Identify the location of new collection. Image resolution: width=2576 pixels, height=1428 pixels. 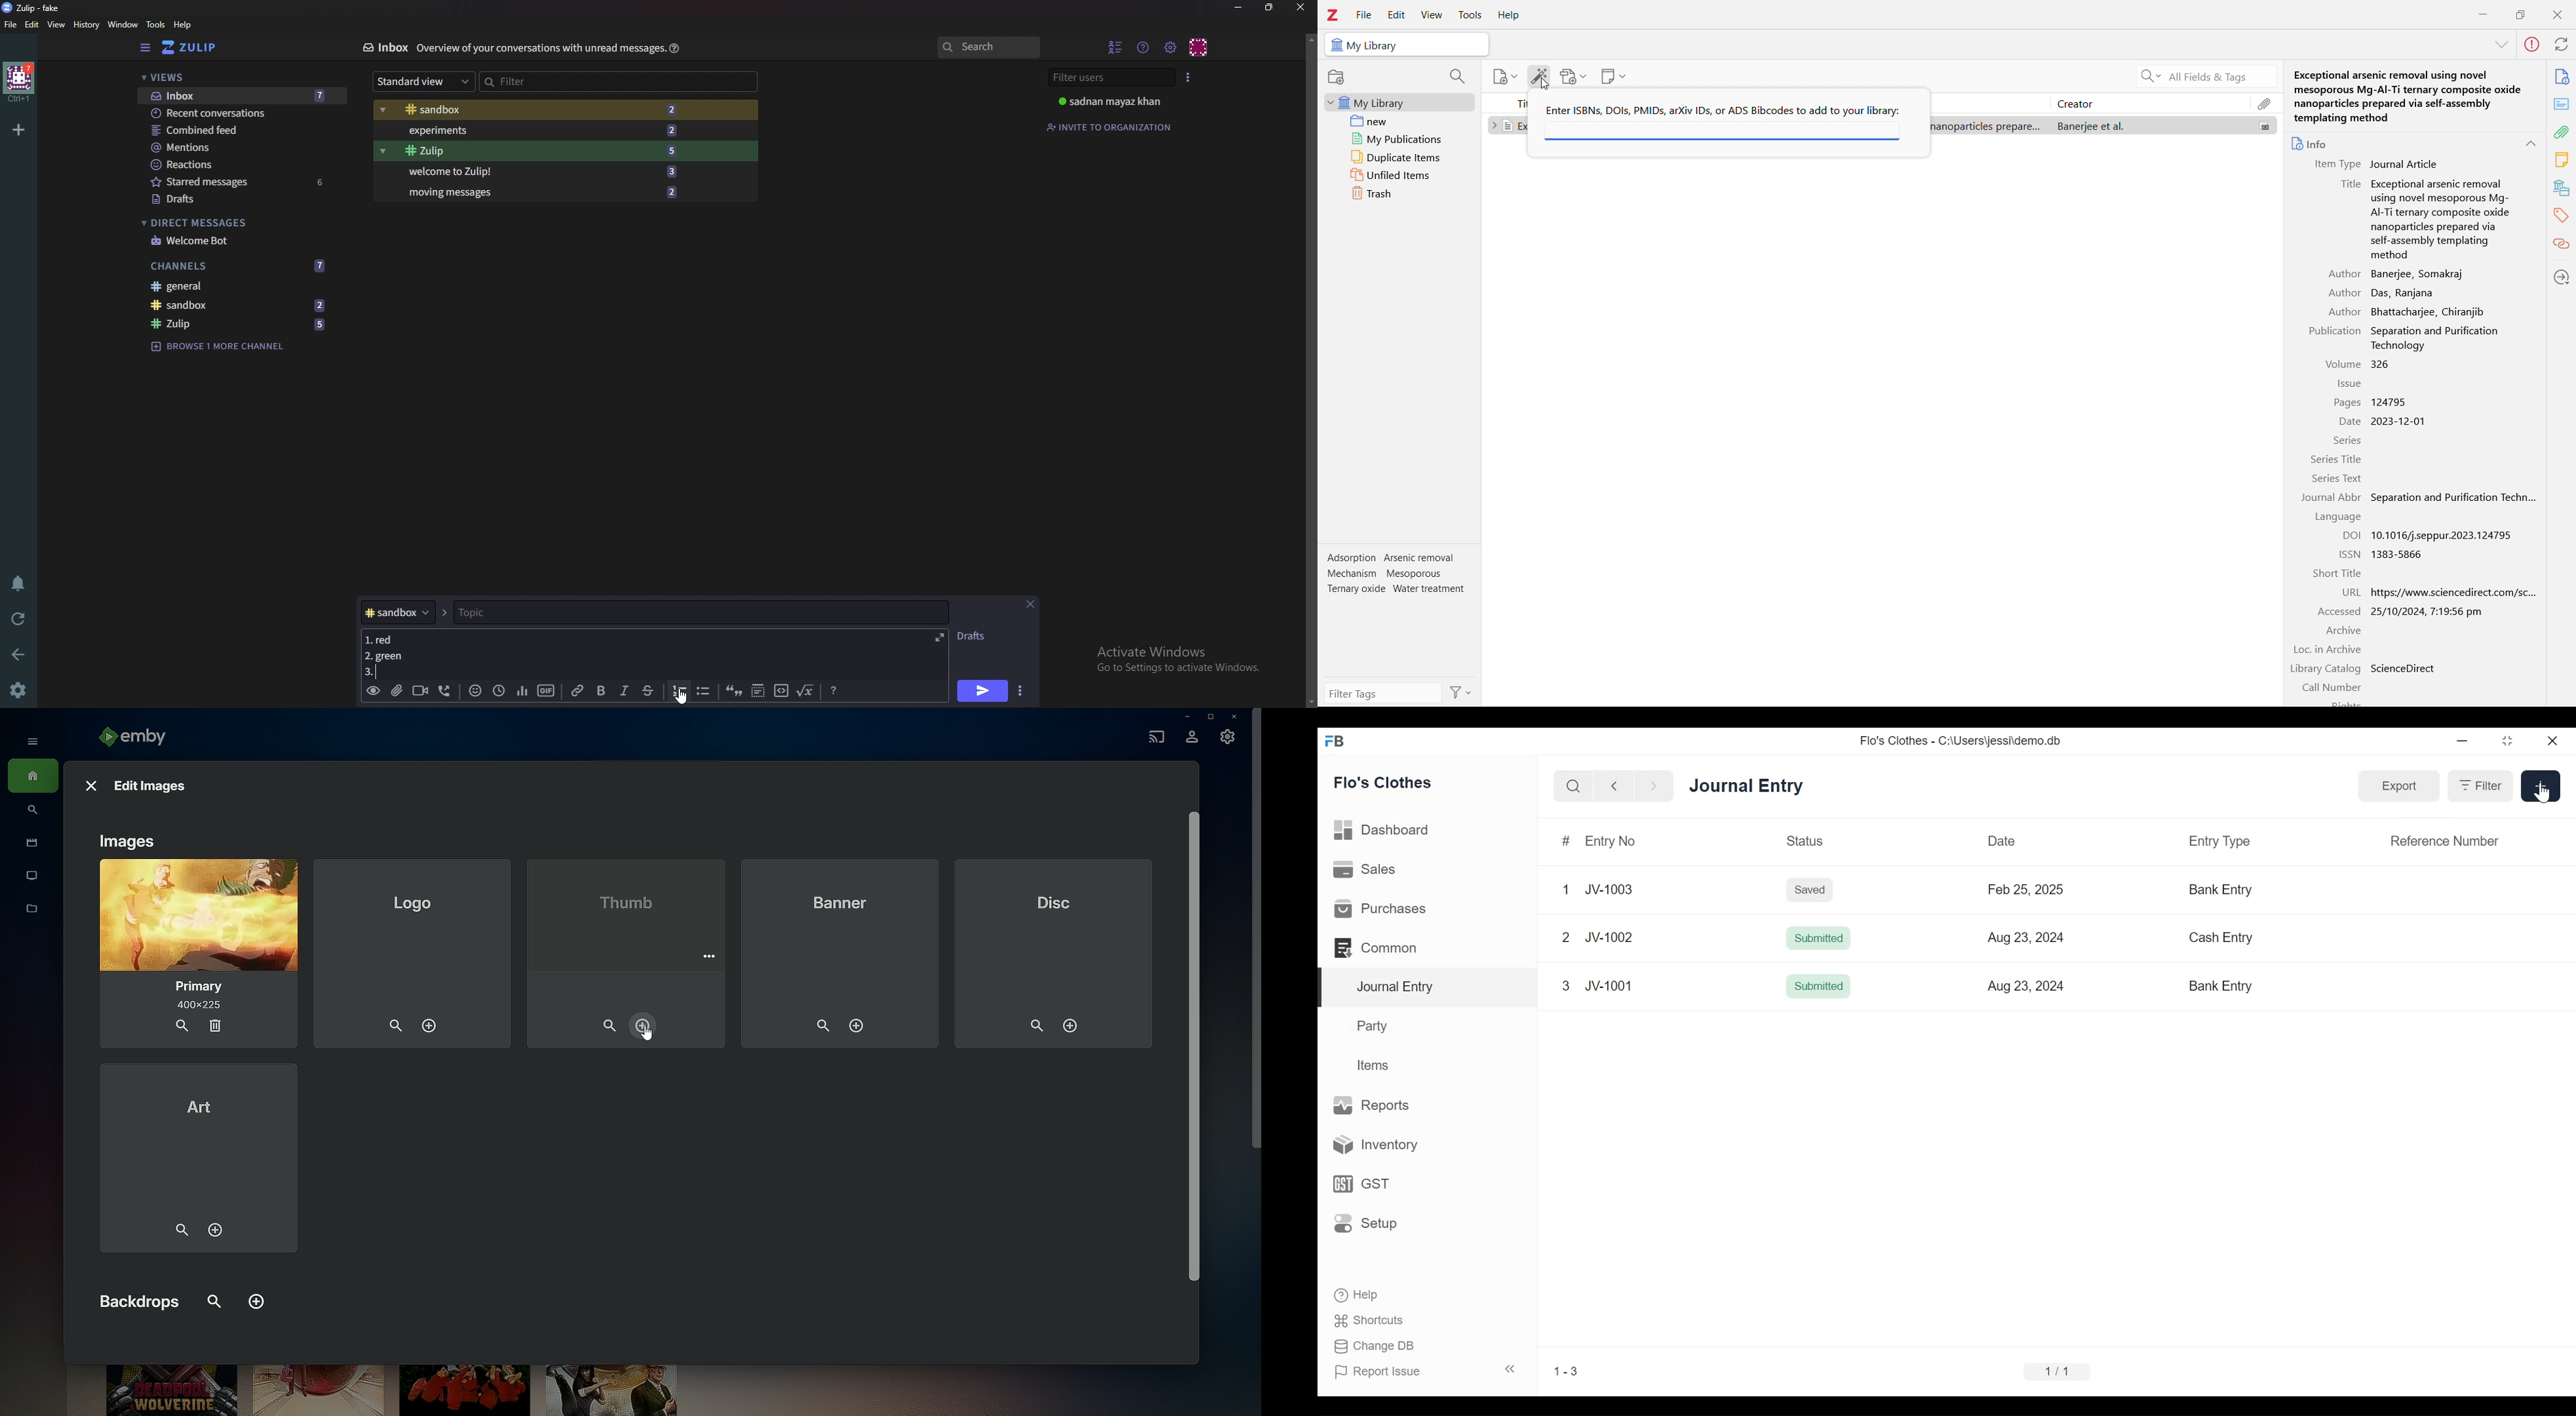
(1336, 77).